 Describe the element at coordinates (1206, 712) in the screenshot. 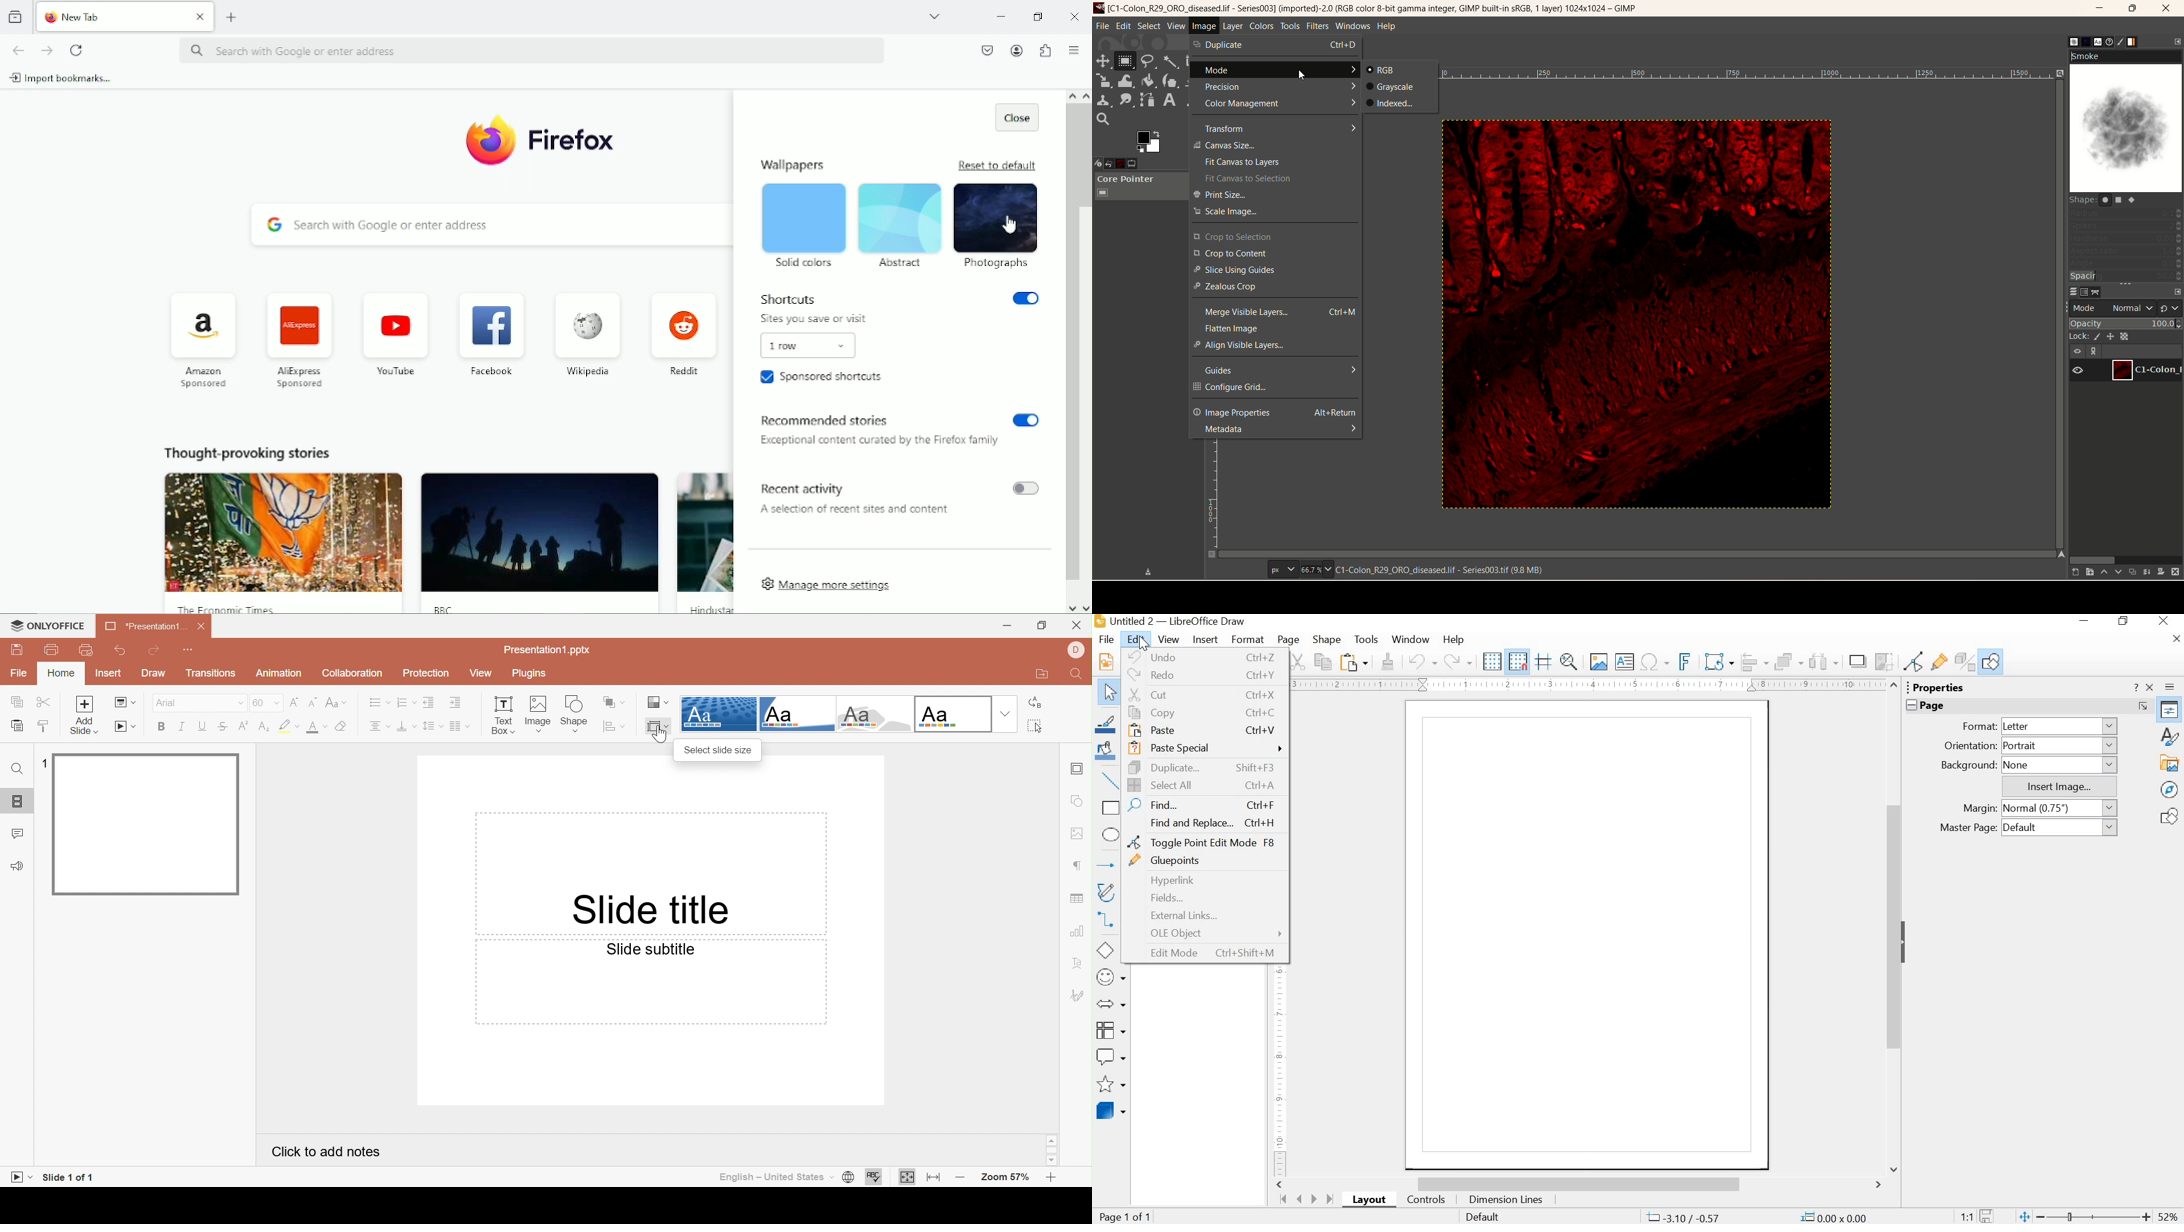

I see `copy` at that location.